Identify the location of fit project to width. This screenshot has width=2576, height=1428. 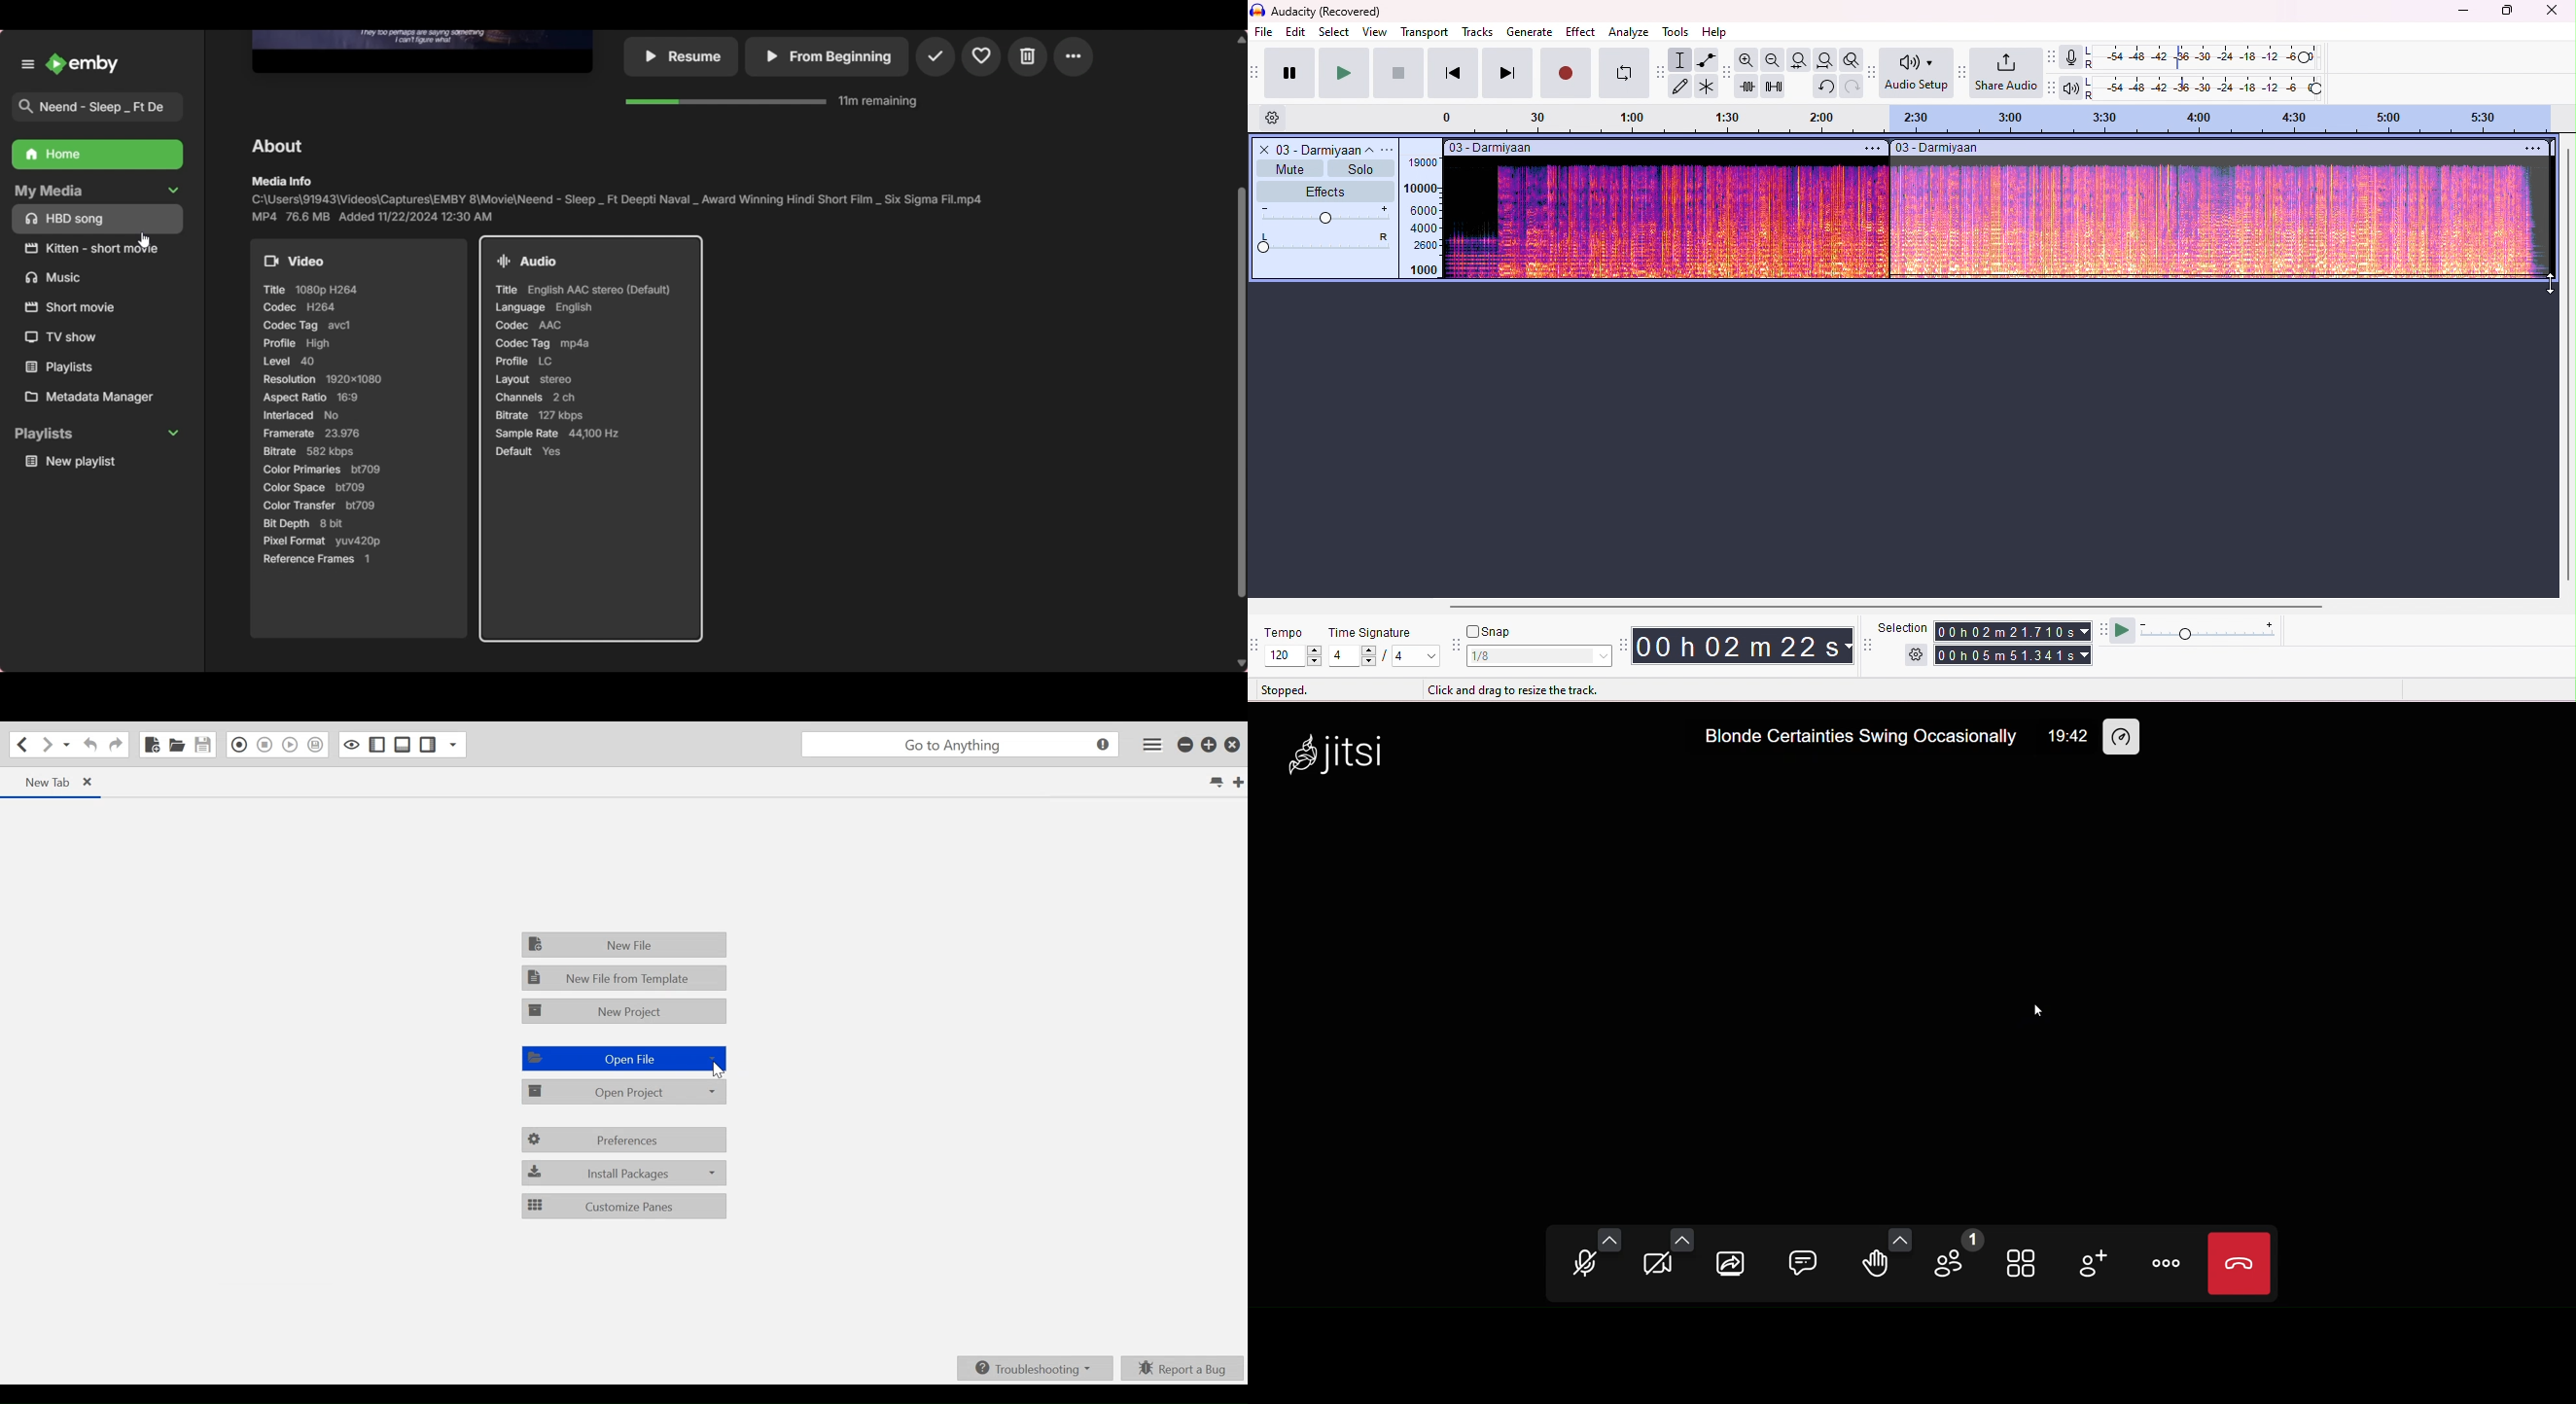
(1824, 59).